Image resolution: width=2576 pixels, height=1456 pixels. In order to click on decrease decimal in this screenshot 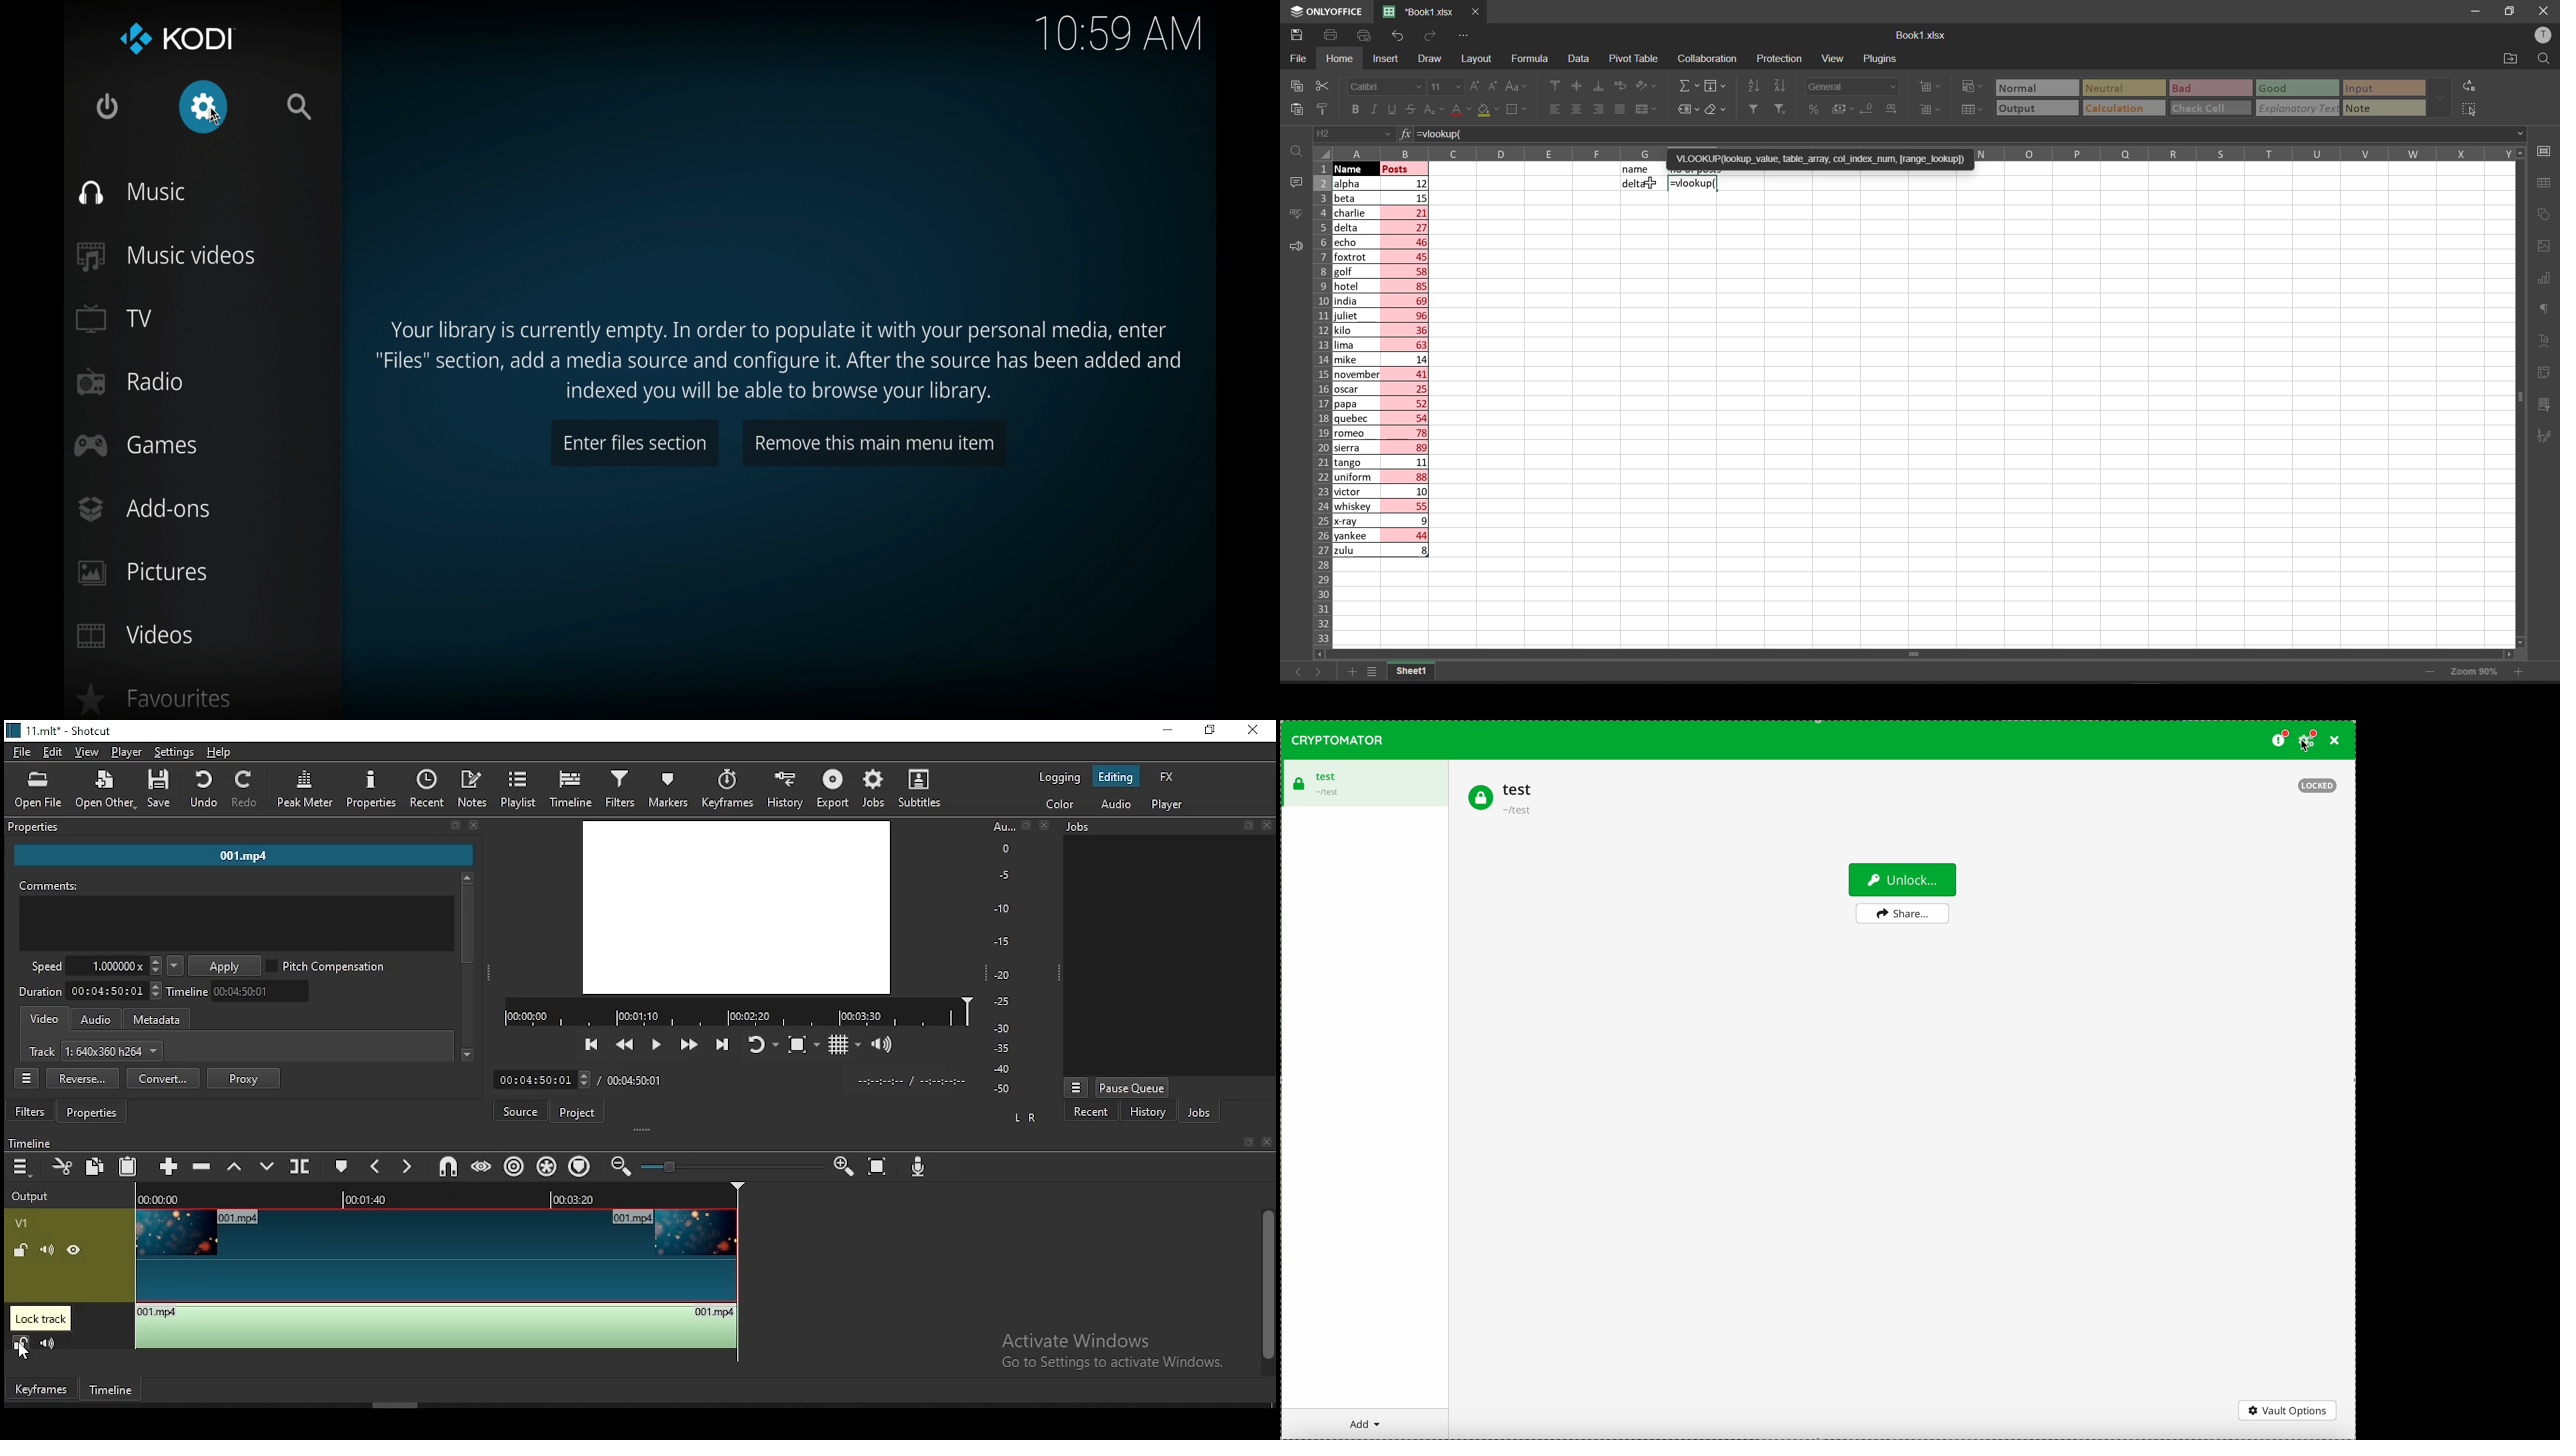, I will do `click(1865, 109)`.